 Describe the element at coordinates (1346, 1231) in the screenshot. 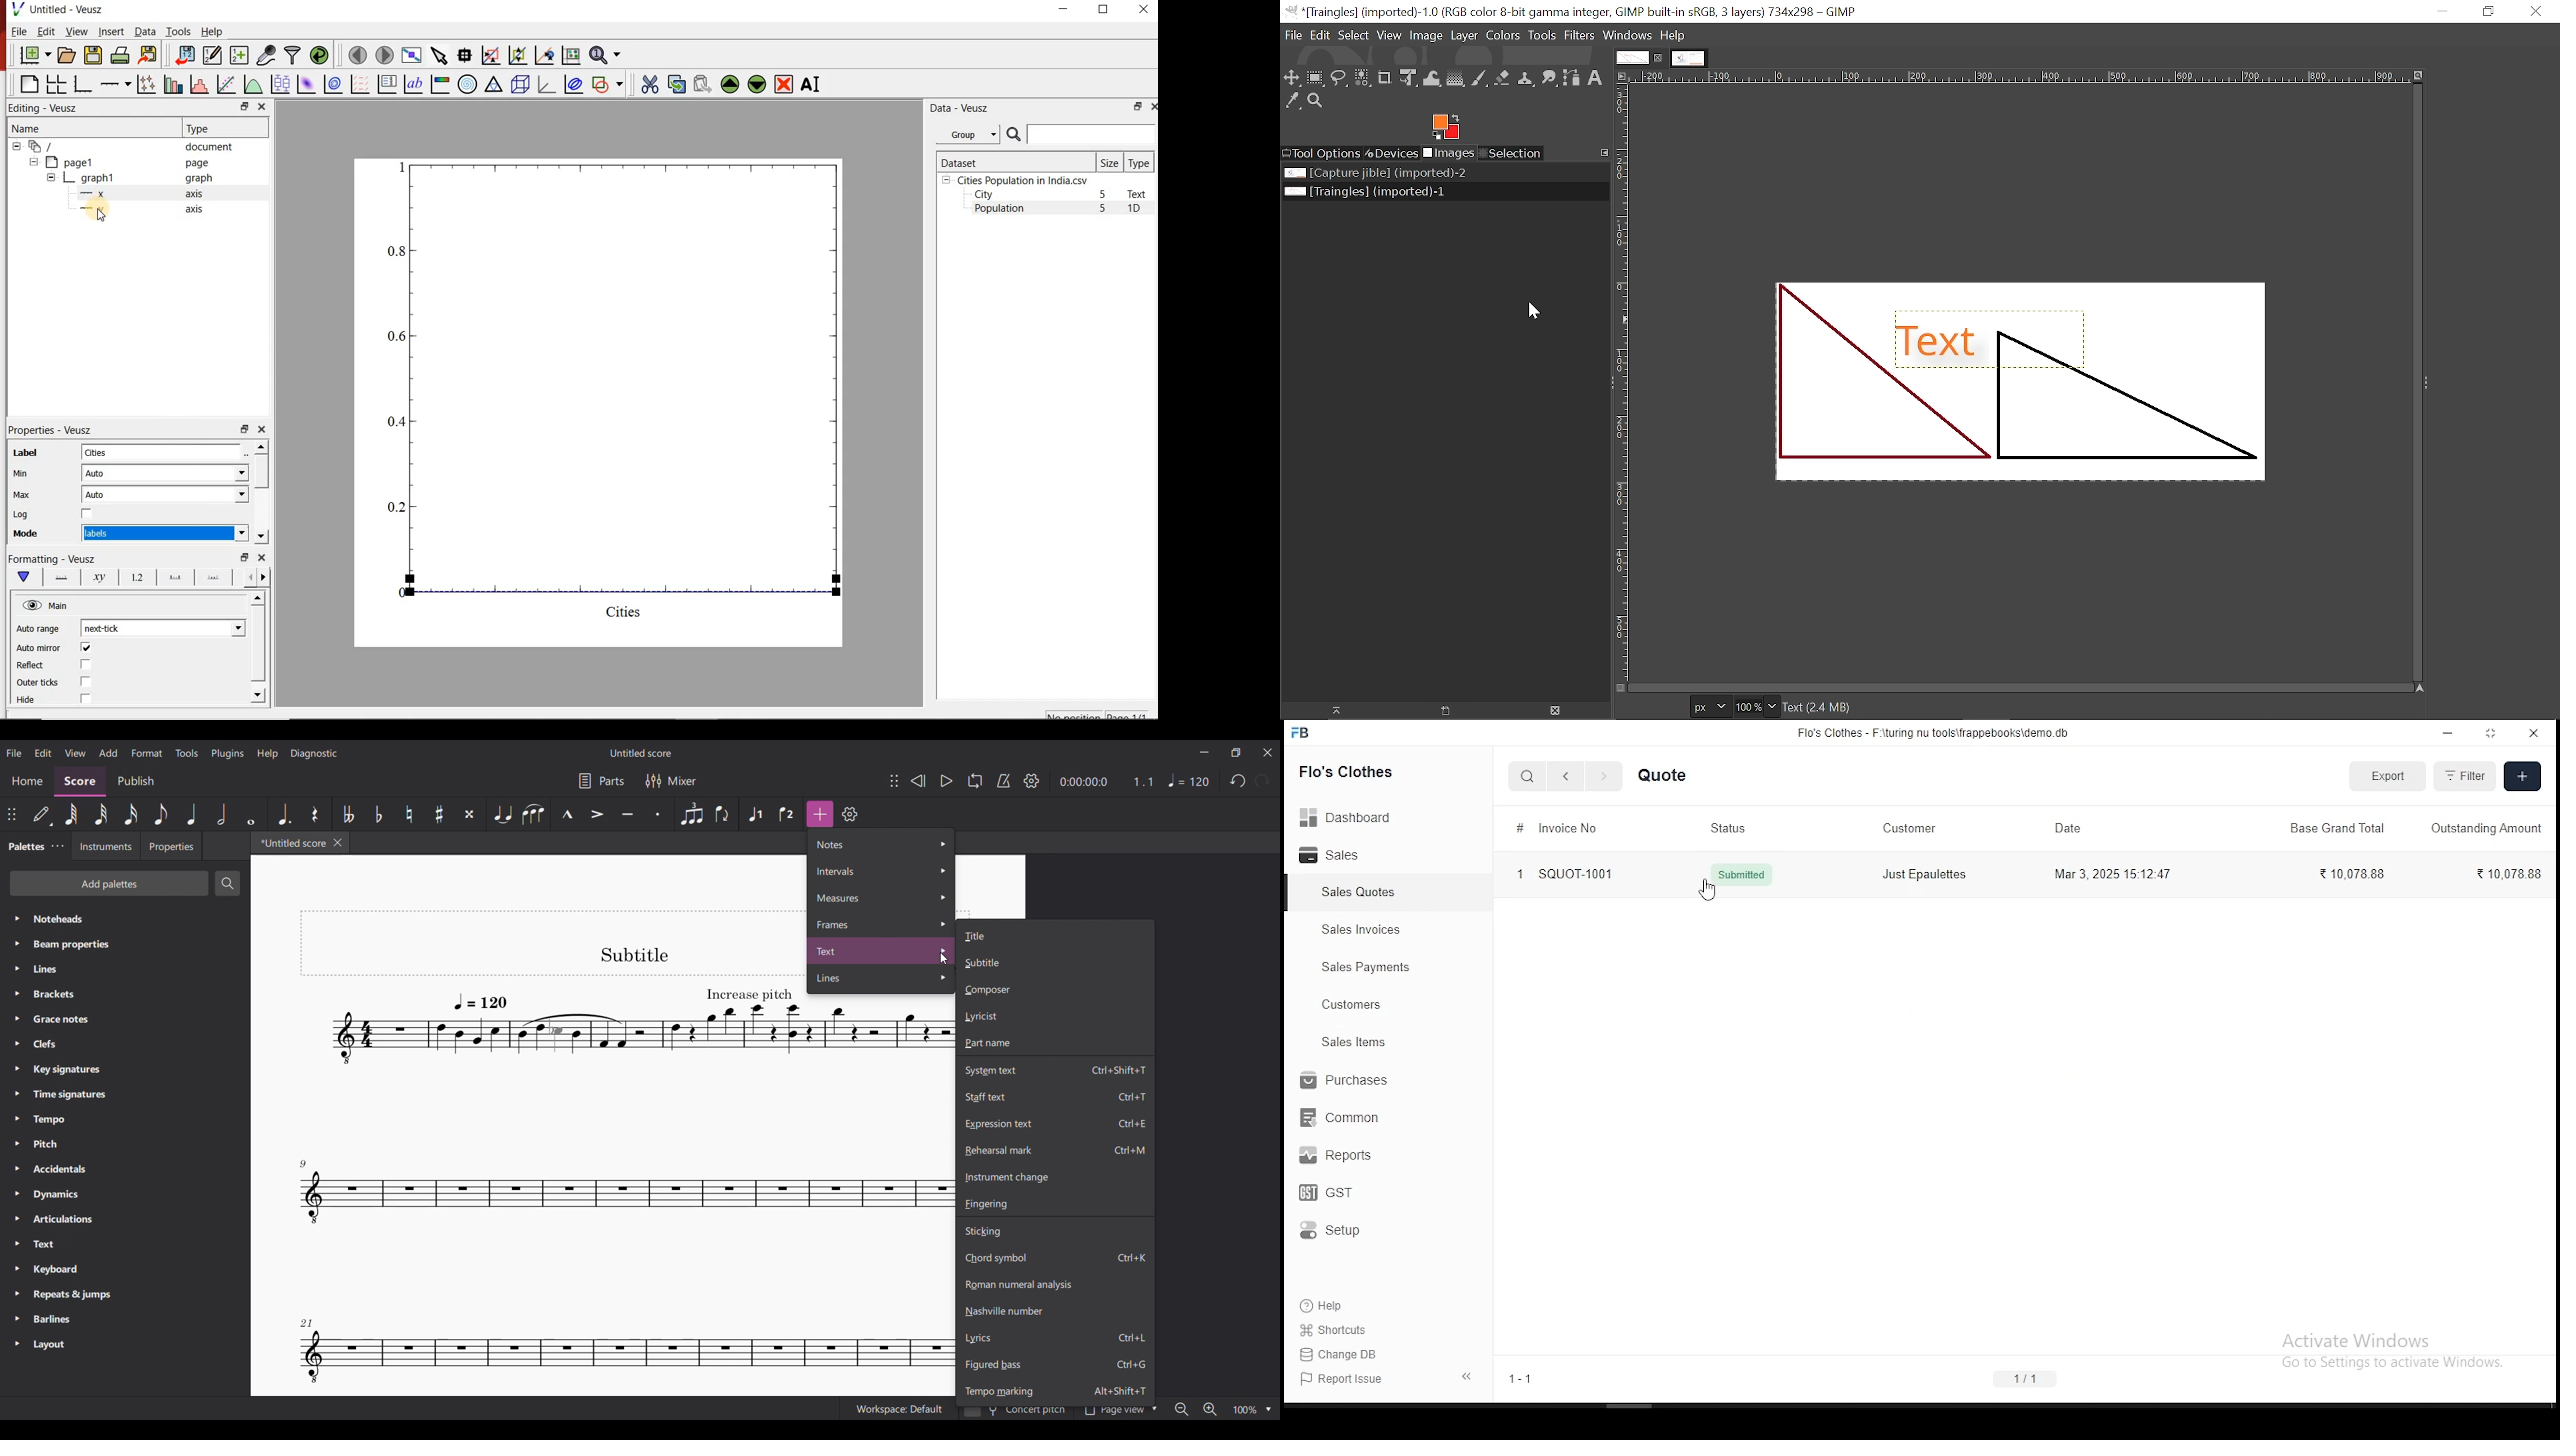

I see `setup` at that location.